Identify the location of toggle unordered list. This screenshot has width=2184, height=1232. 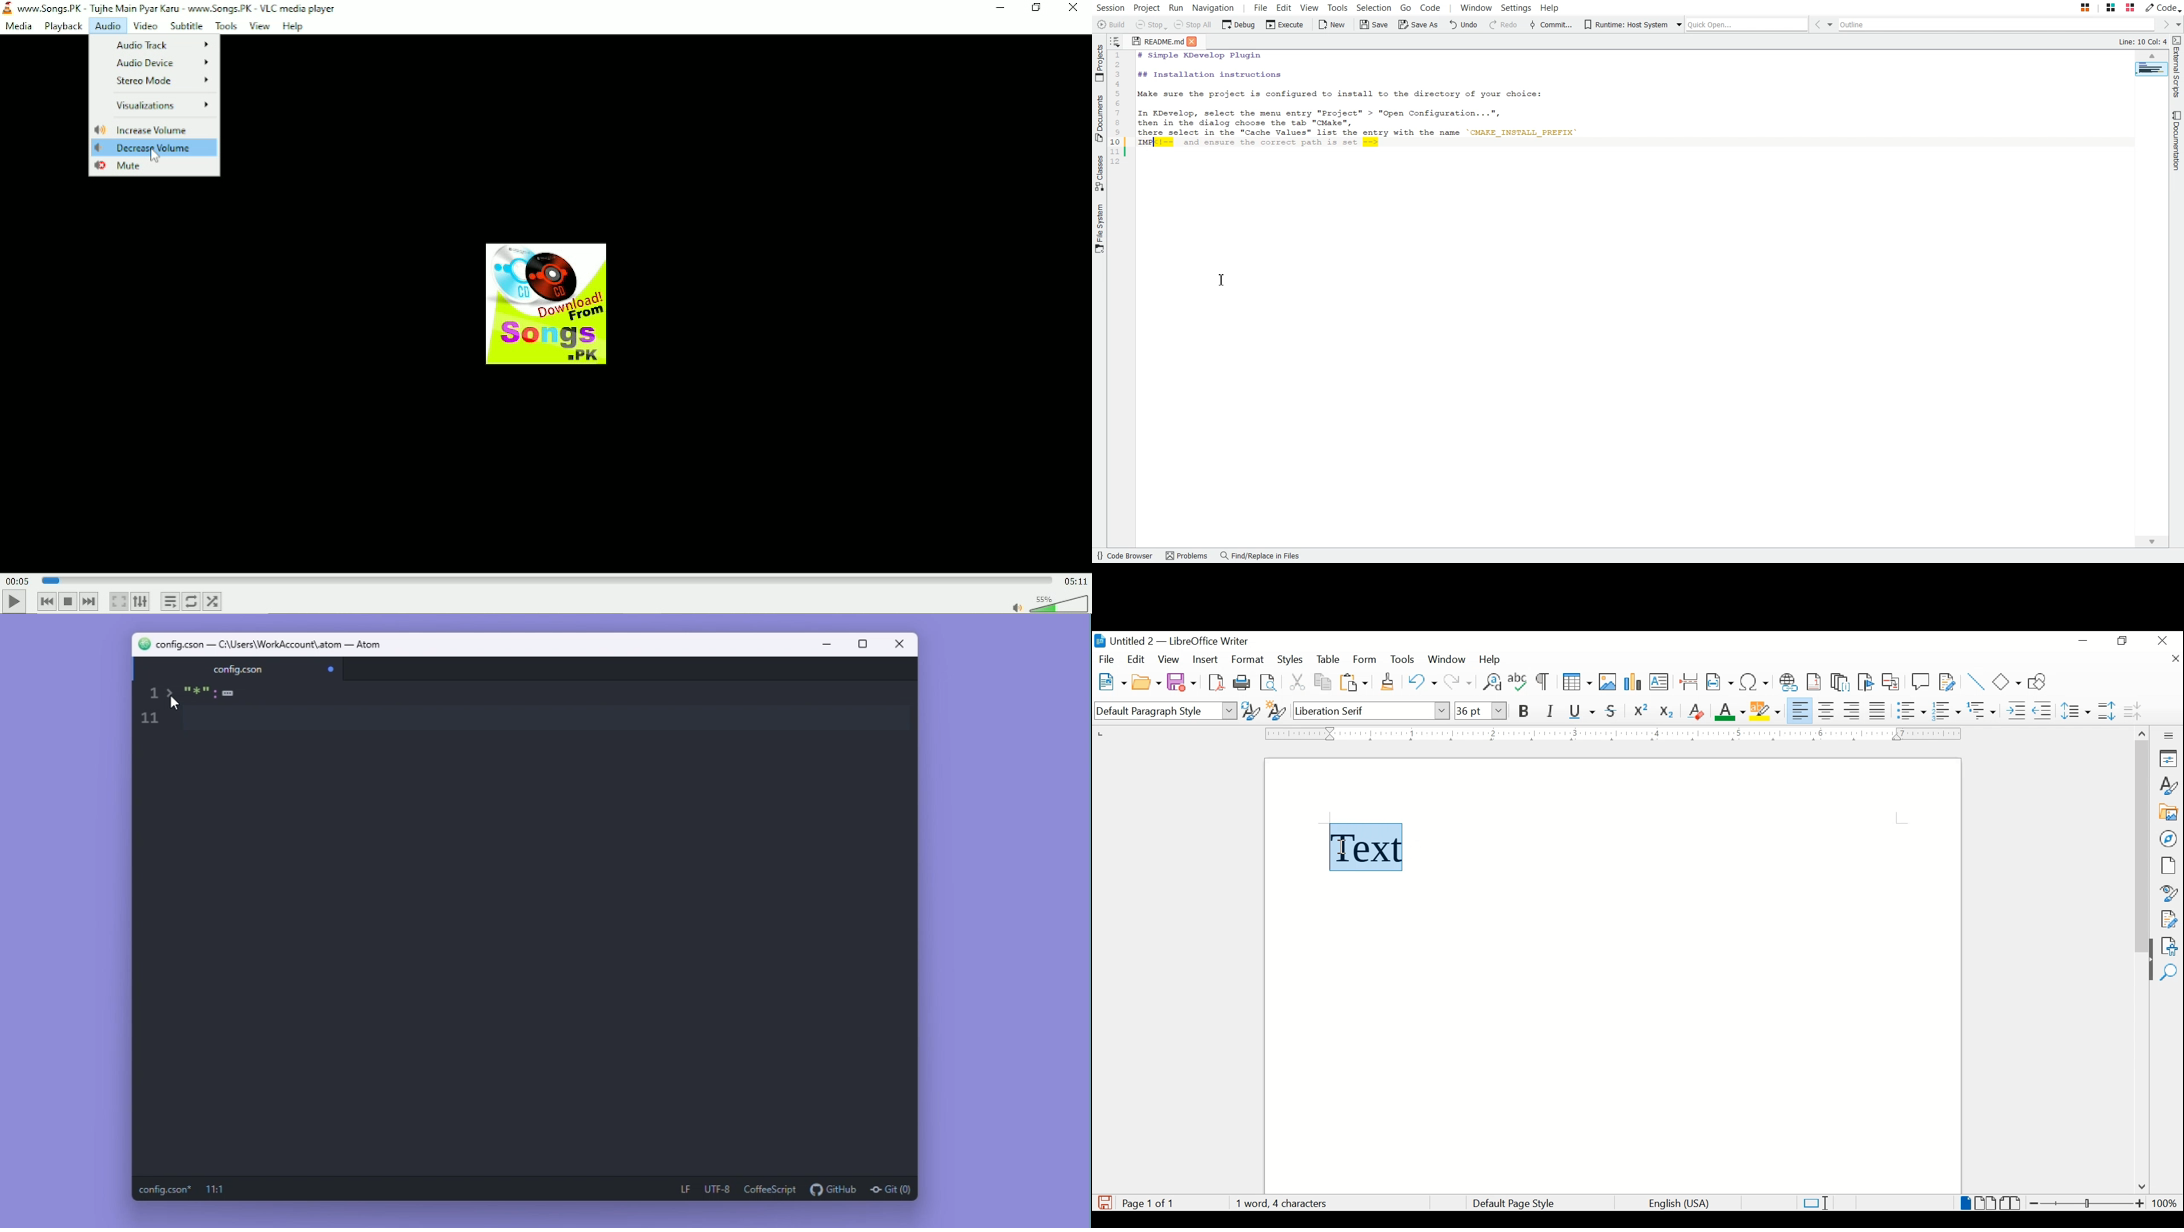
(1912, 710).